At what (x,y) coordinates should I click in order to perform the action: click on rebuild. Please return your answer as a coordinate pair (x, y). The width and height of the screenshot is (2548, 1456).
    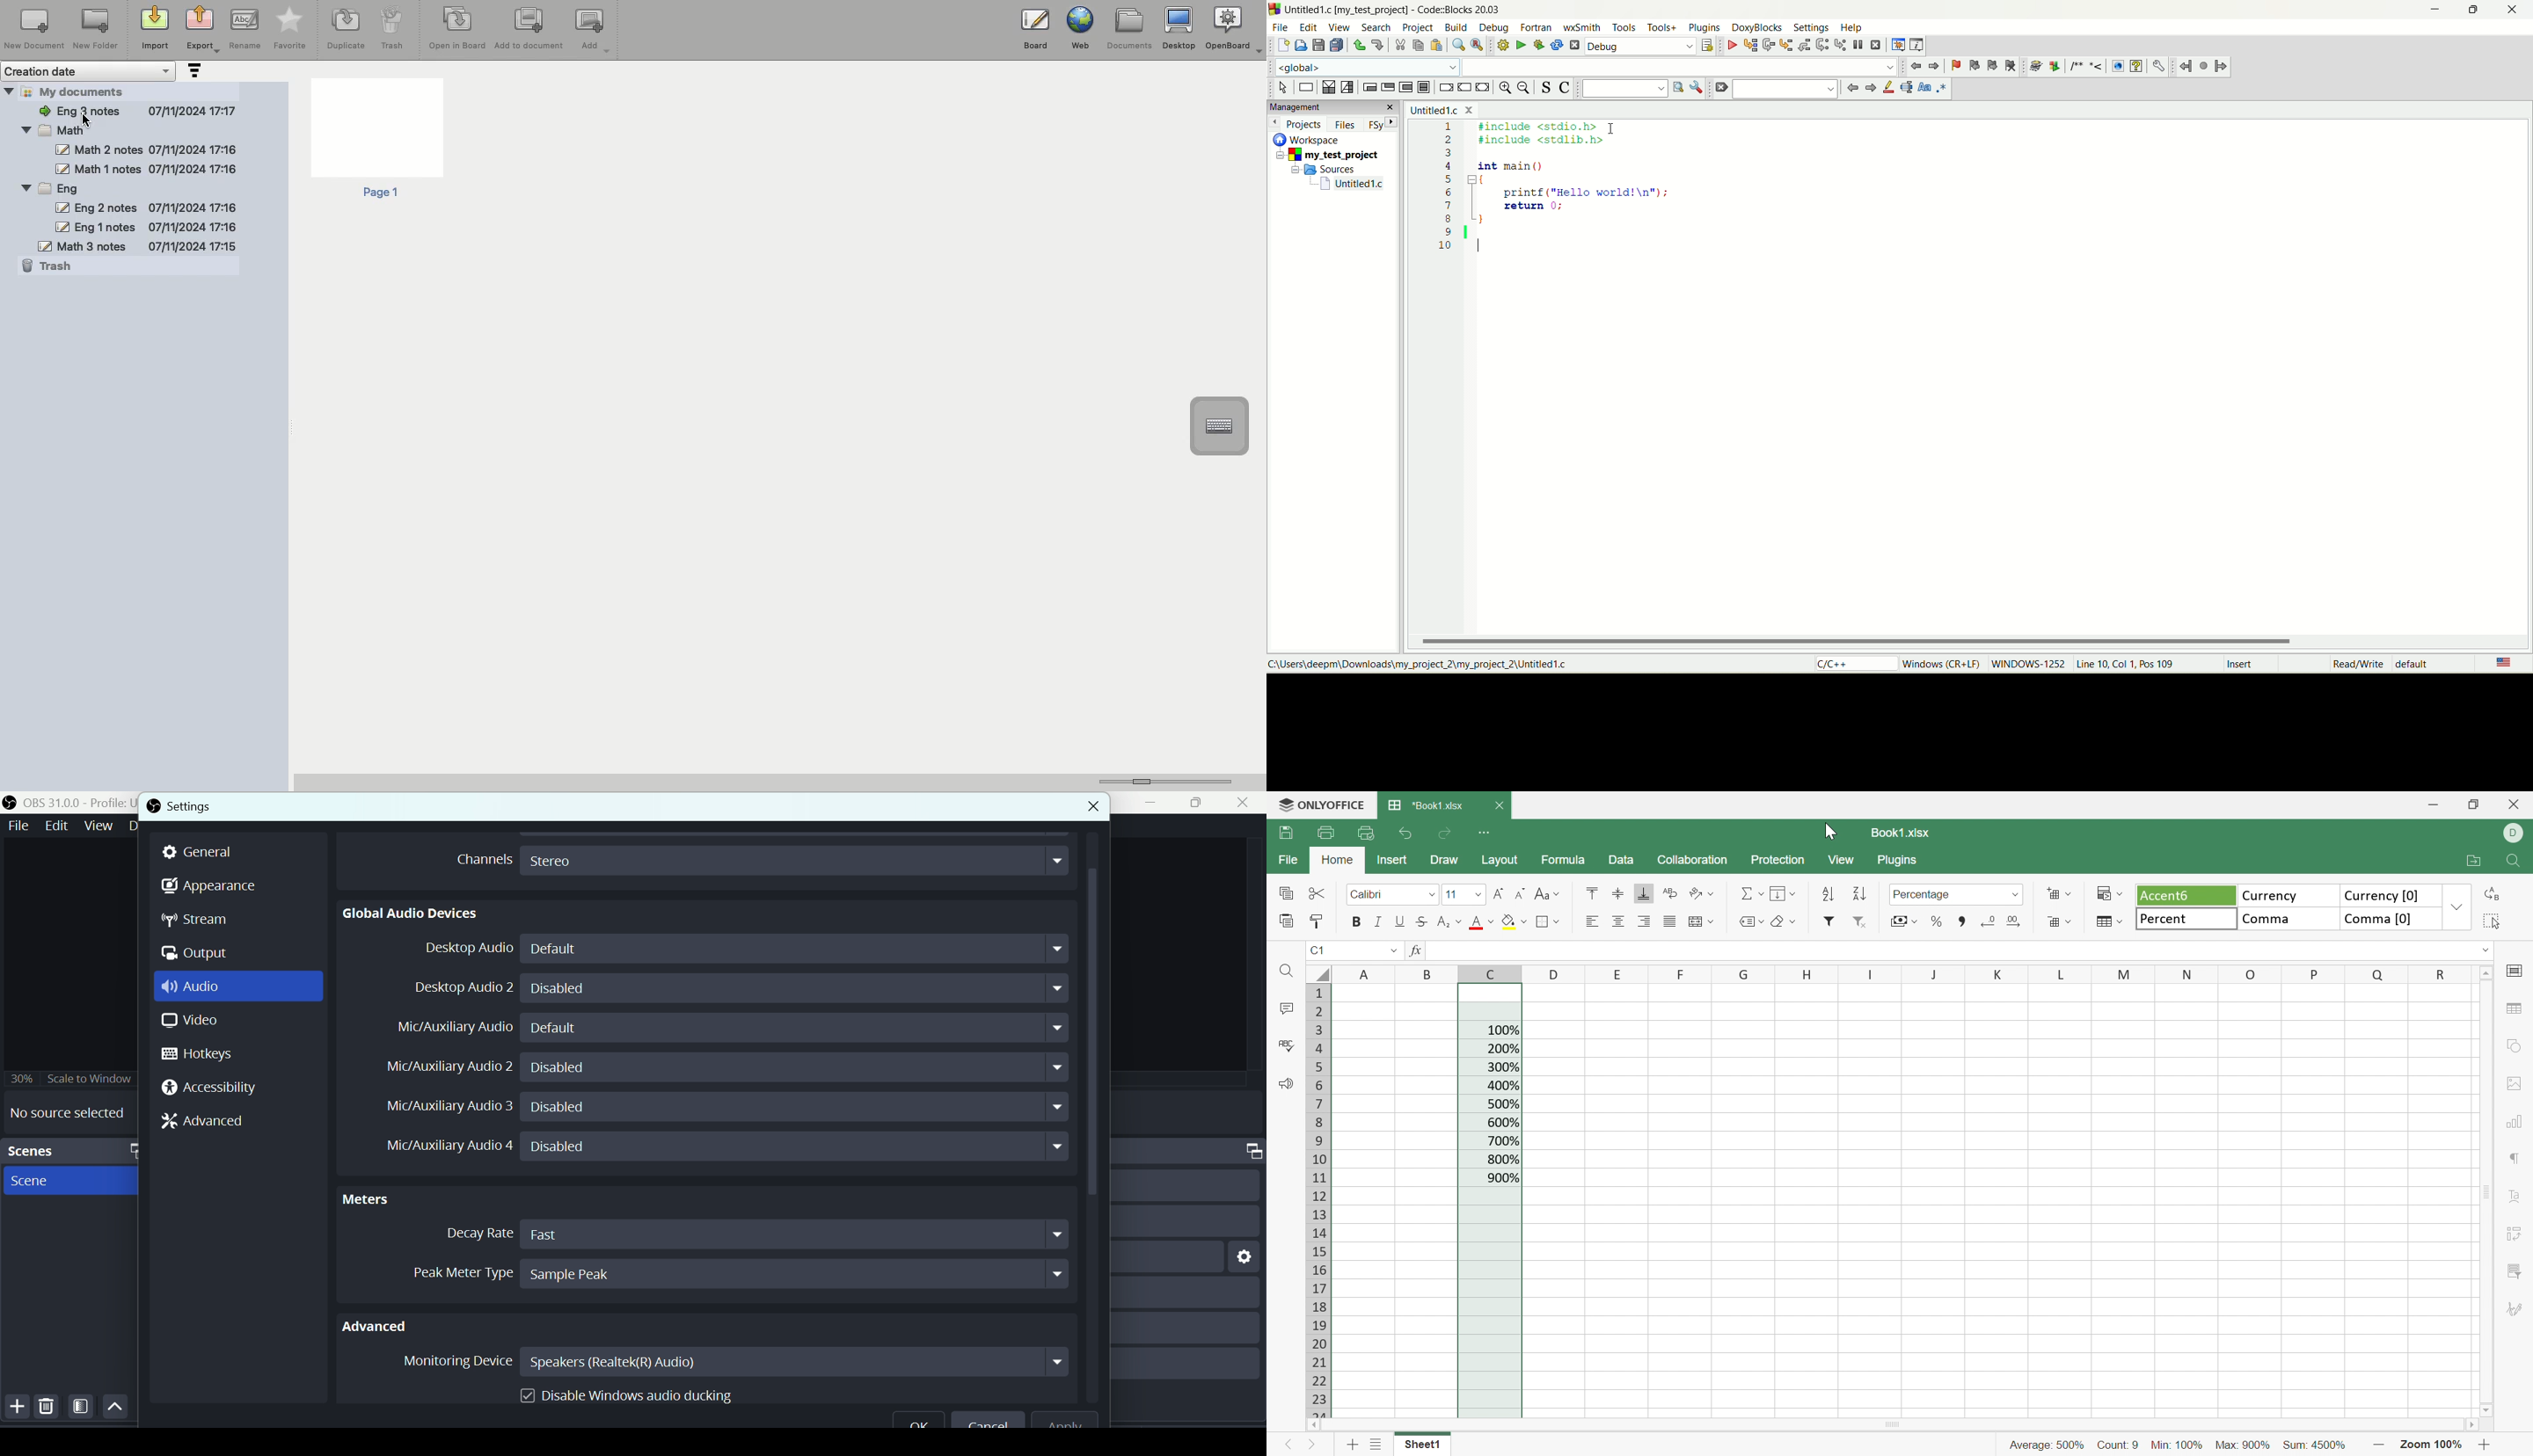
    Looking at the image, I should click on (1557, 44).